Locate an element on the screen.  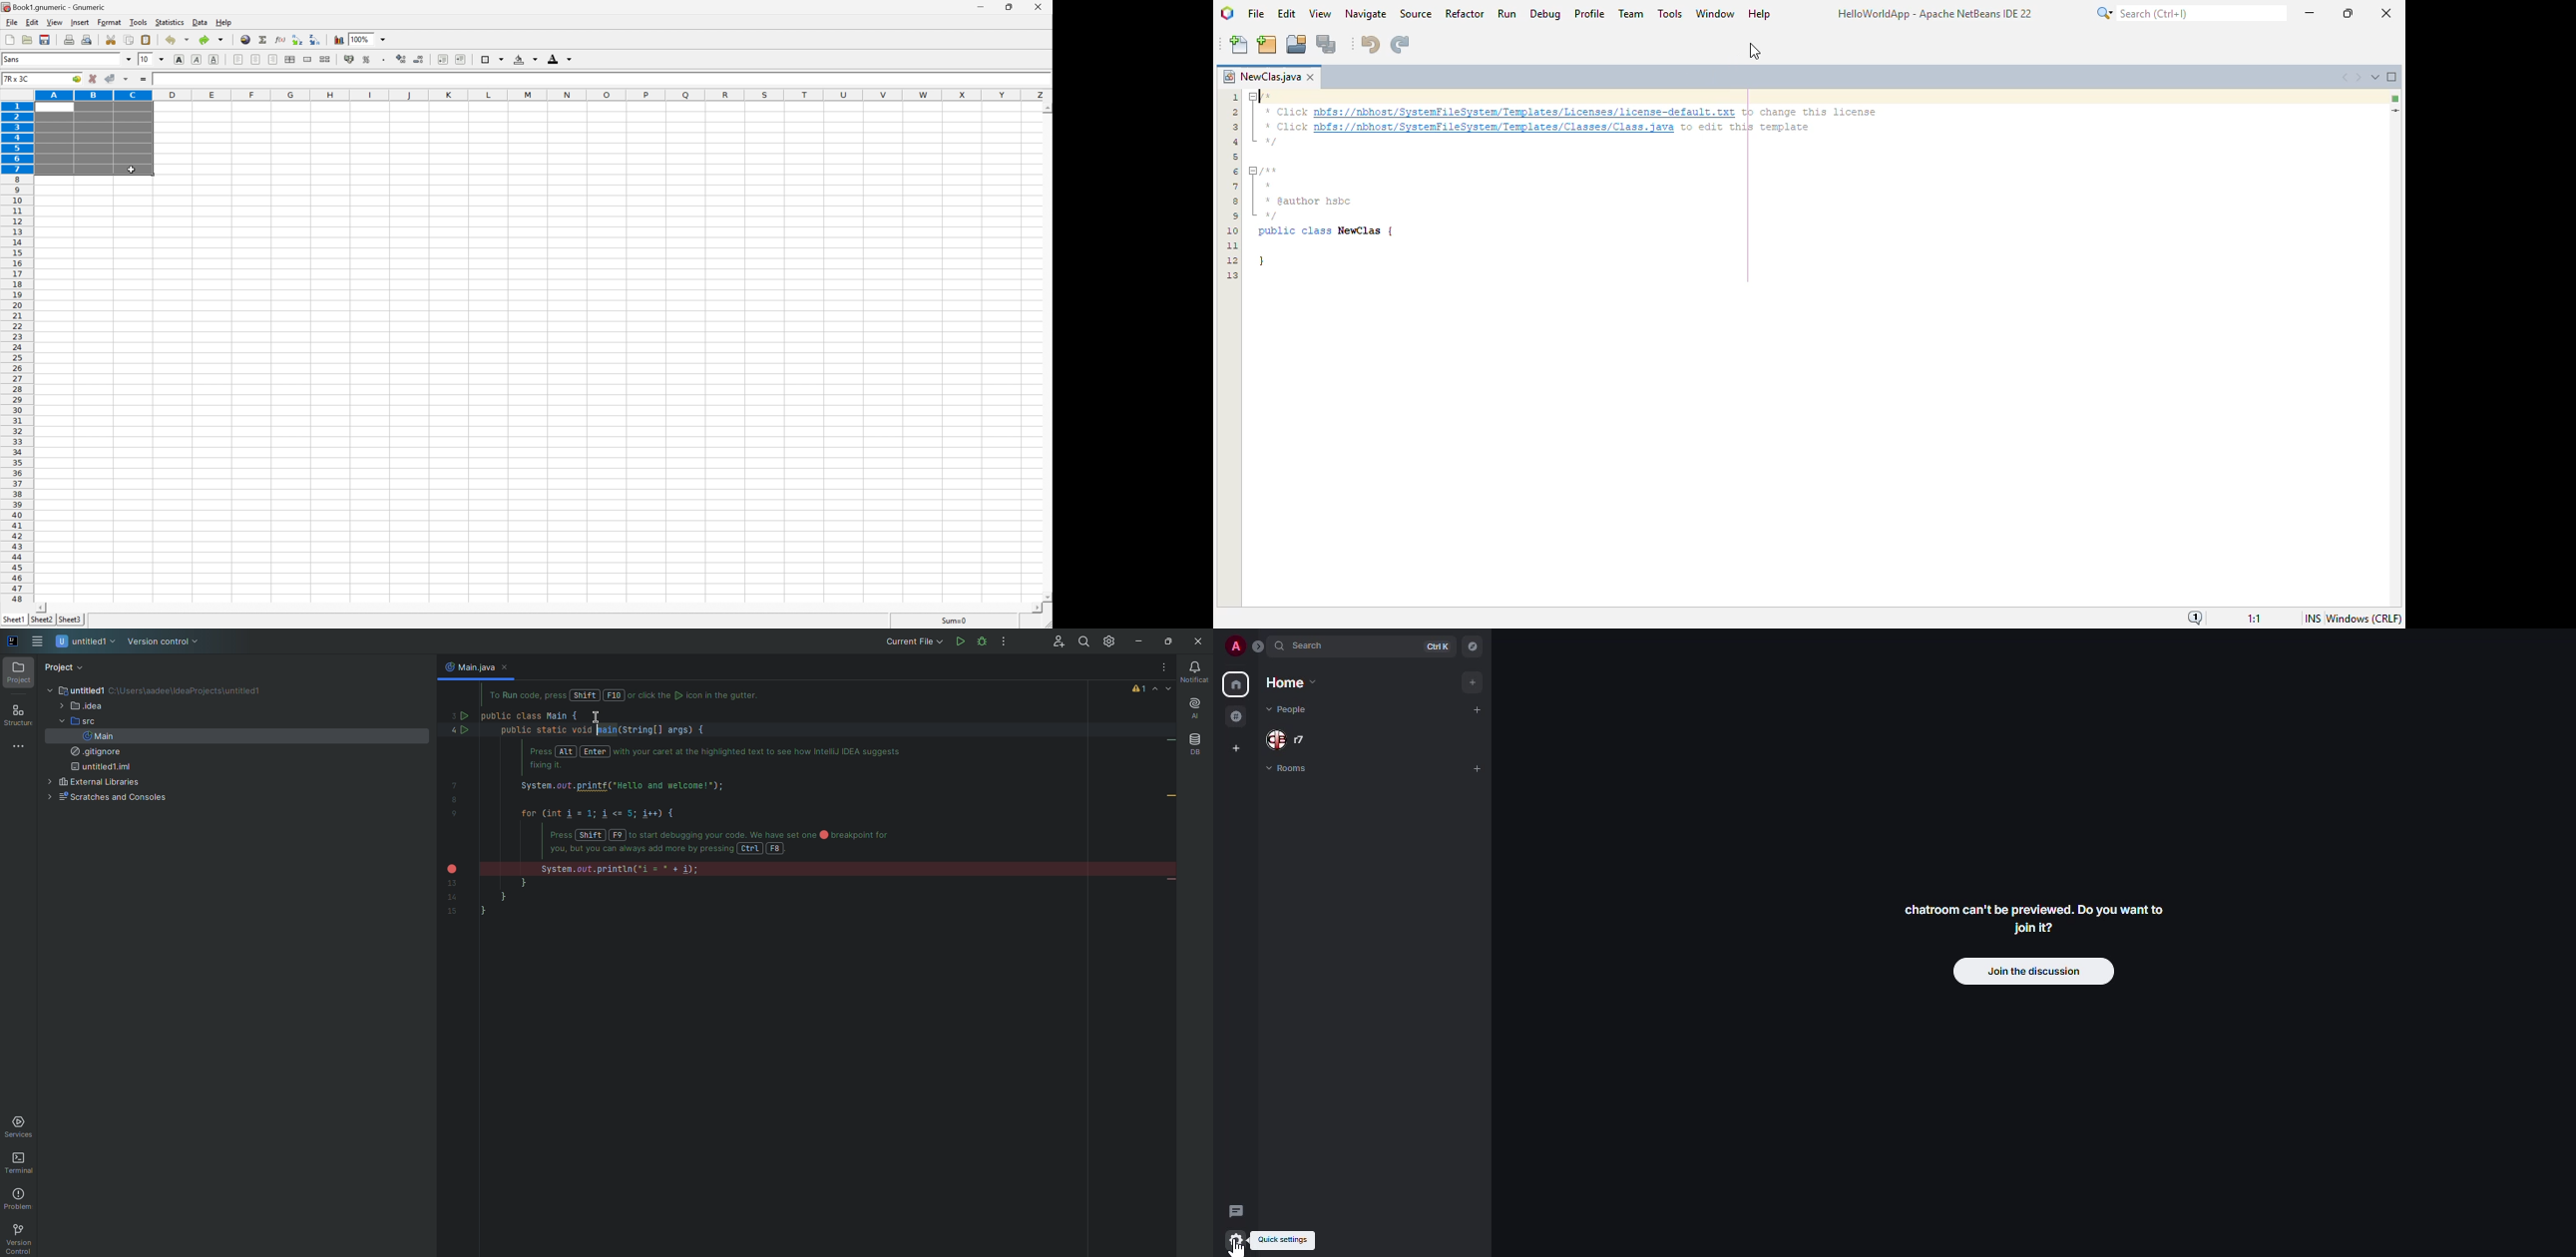
sum in current cell is located at coordinates (263, 39).